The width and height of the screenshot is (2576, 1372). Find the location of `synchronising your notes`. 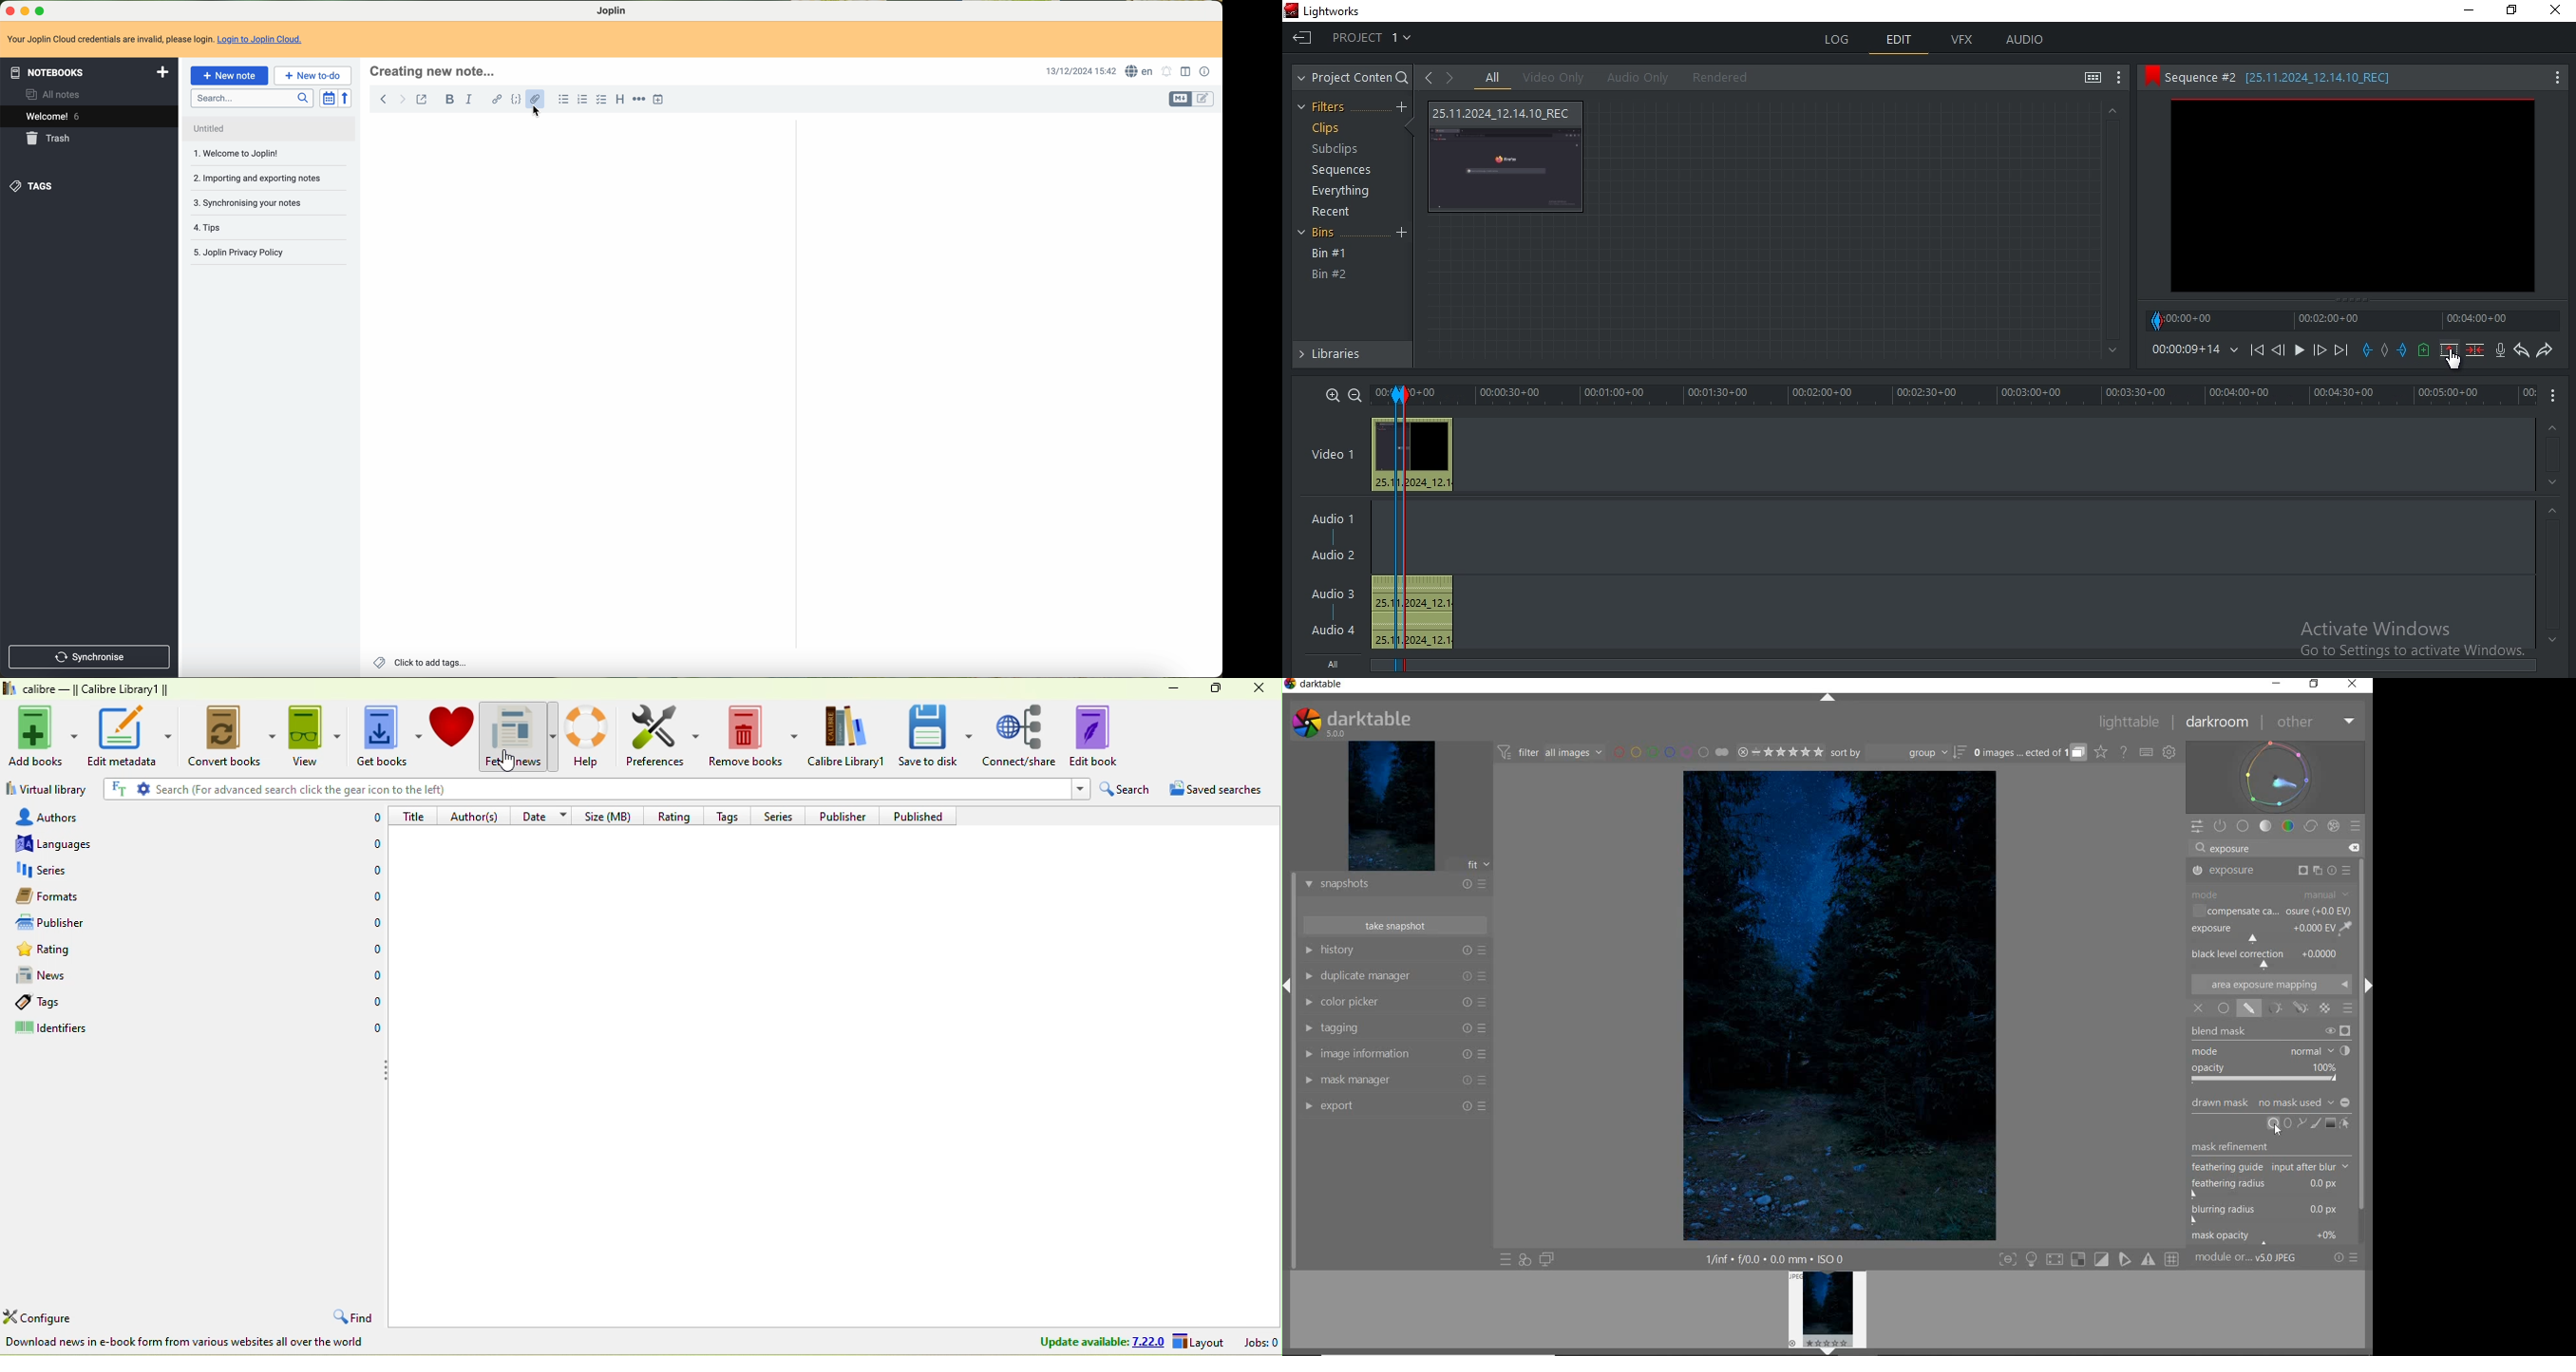

synchronising your notes is located at coordinates (247, 203).